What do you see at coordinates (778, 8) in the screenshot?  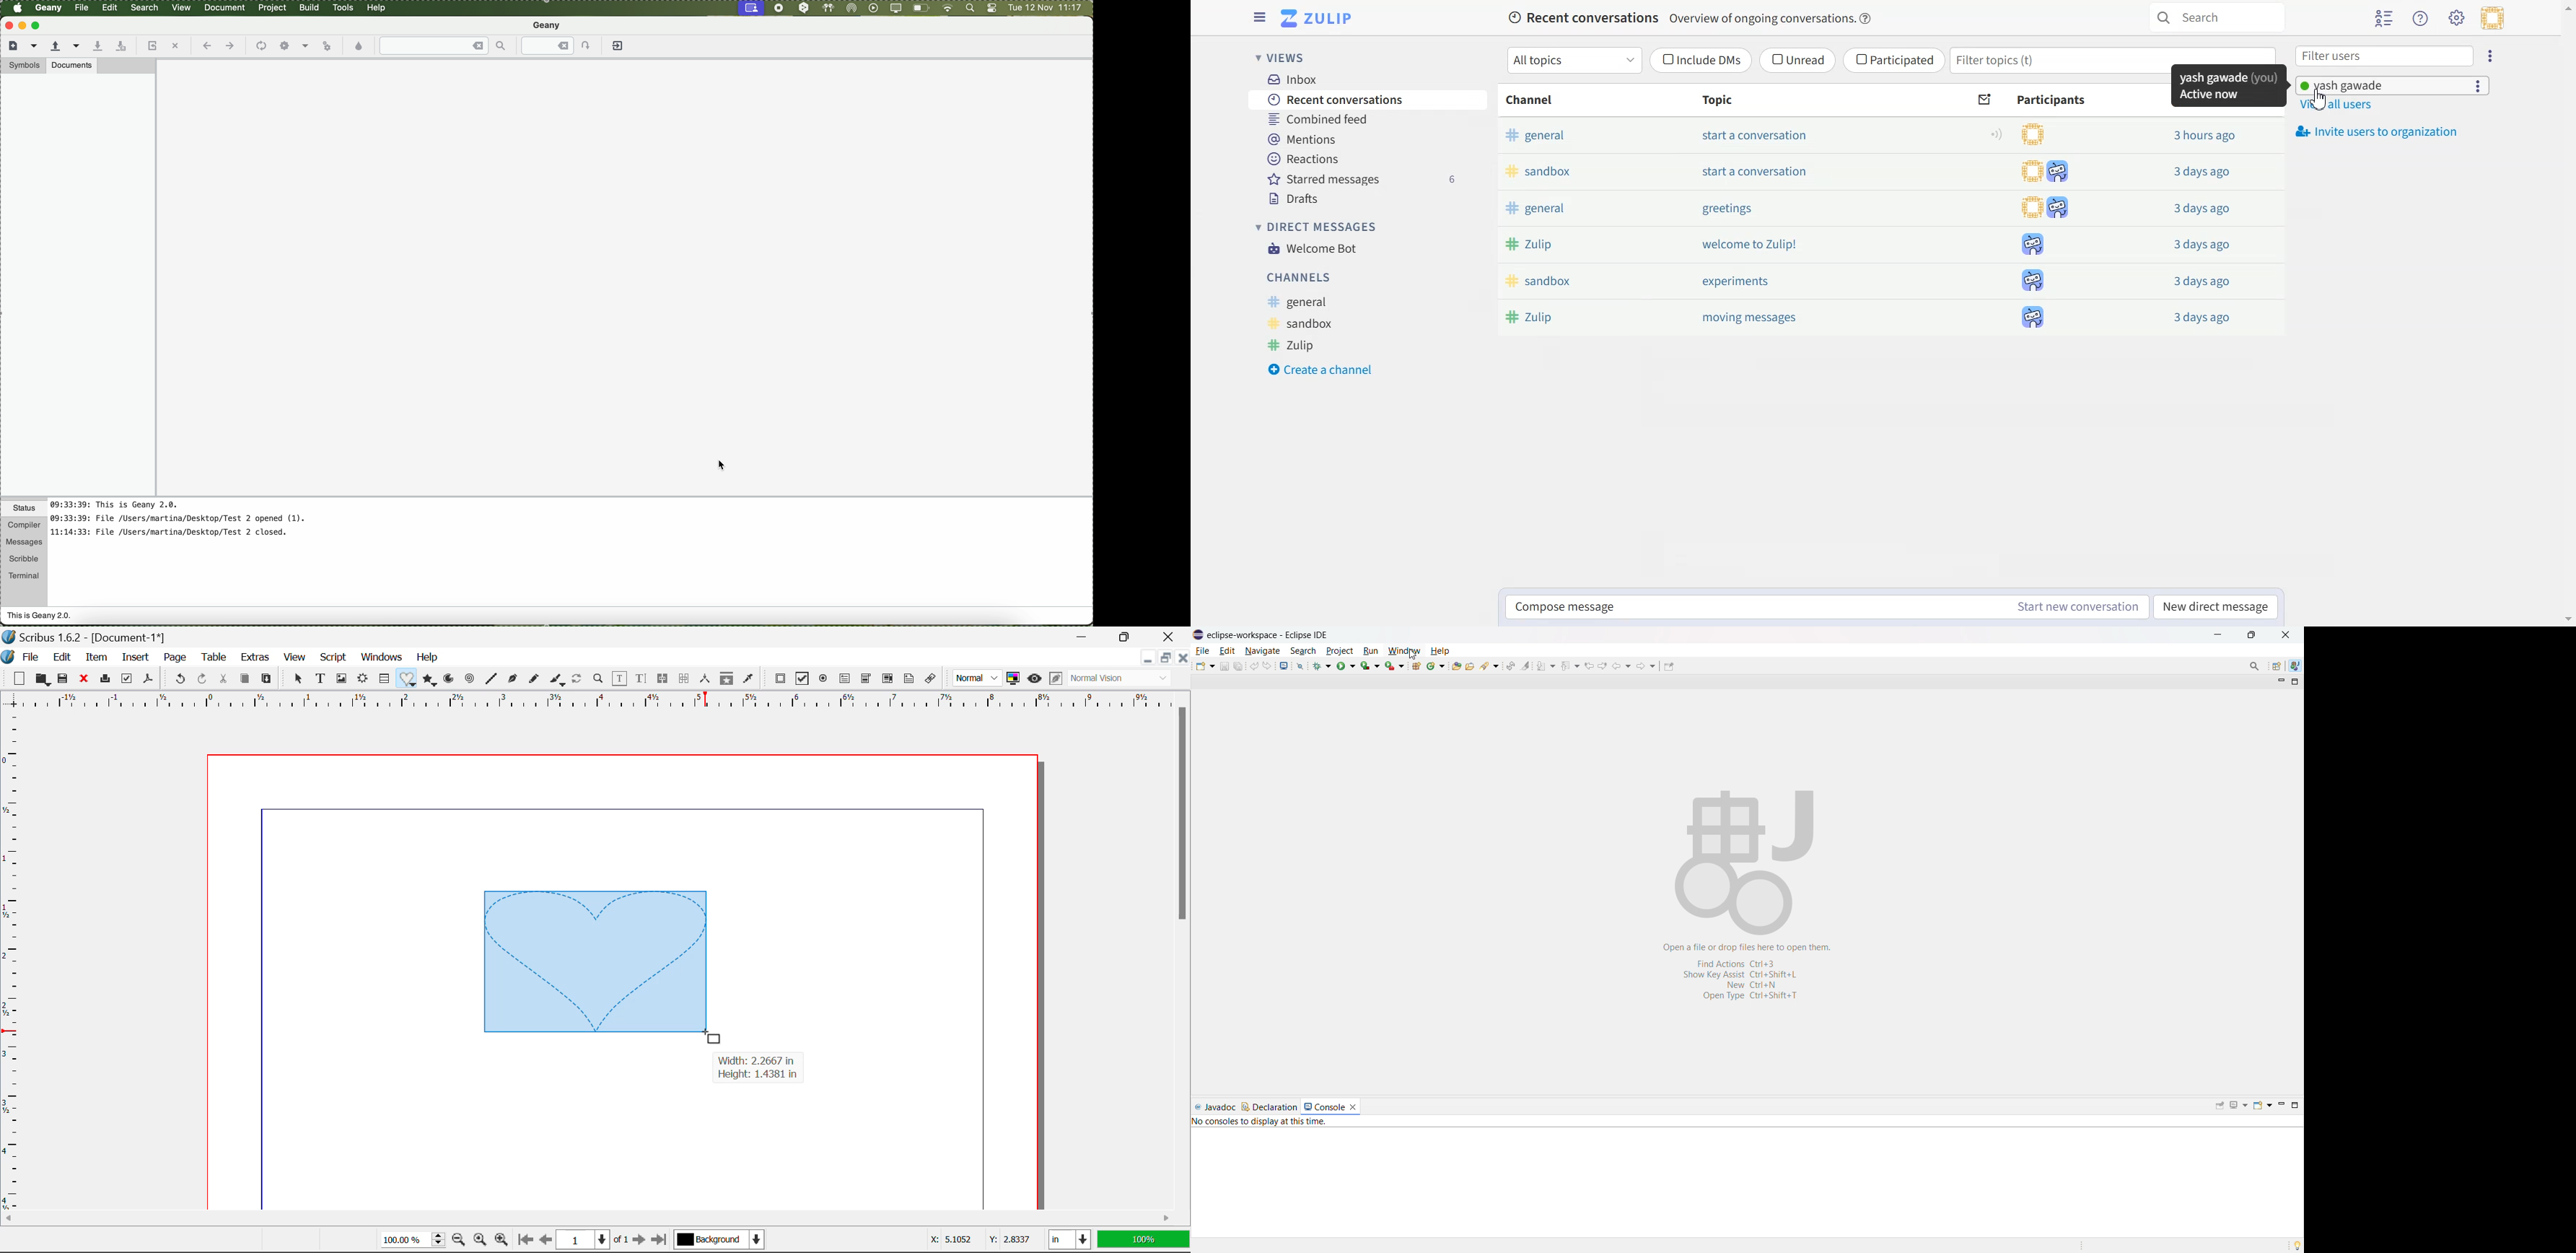 I see `stop recording` at bounding box center [778, 8].